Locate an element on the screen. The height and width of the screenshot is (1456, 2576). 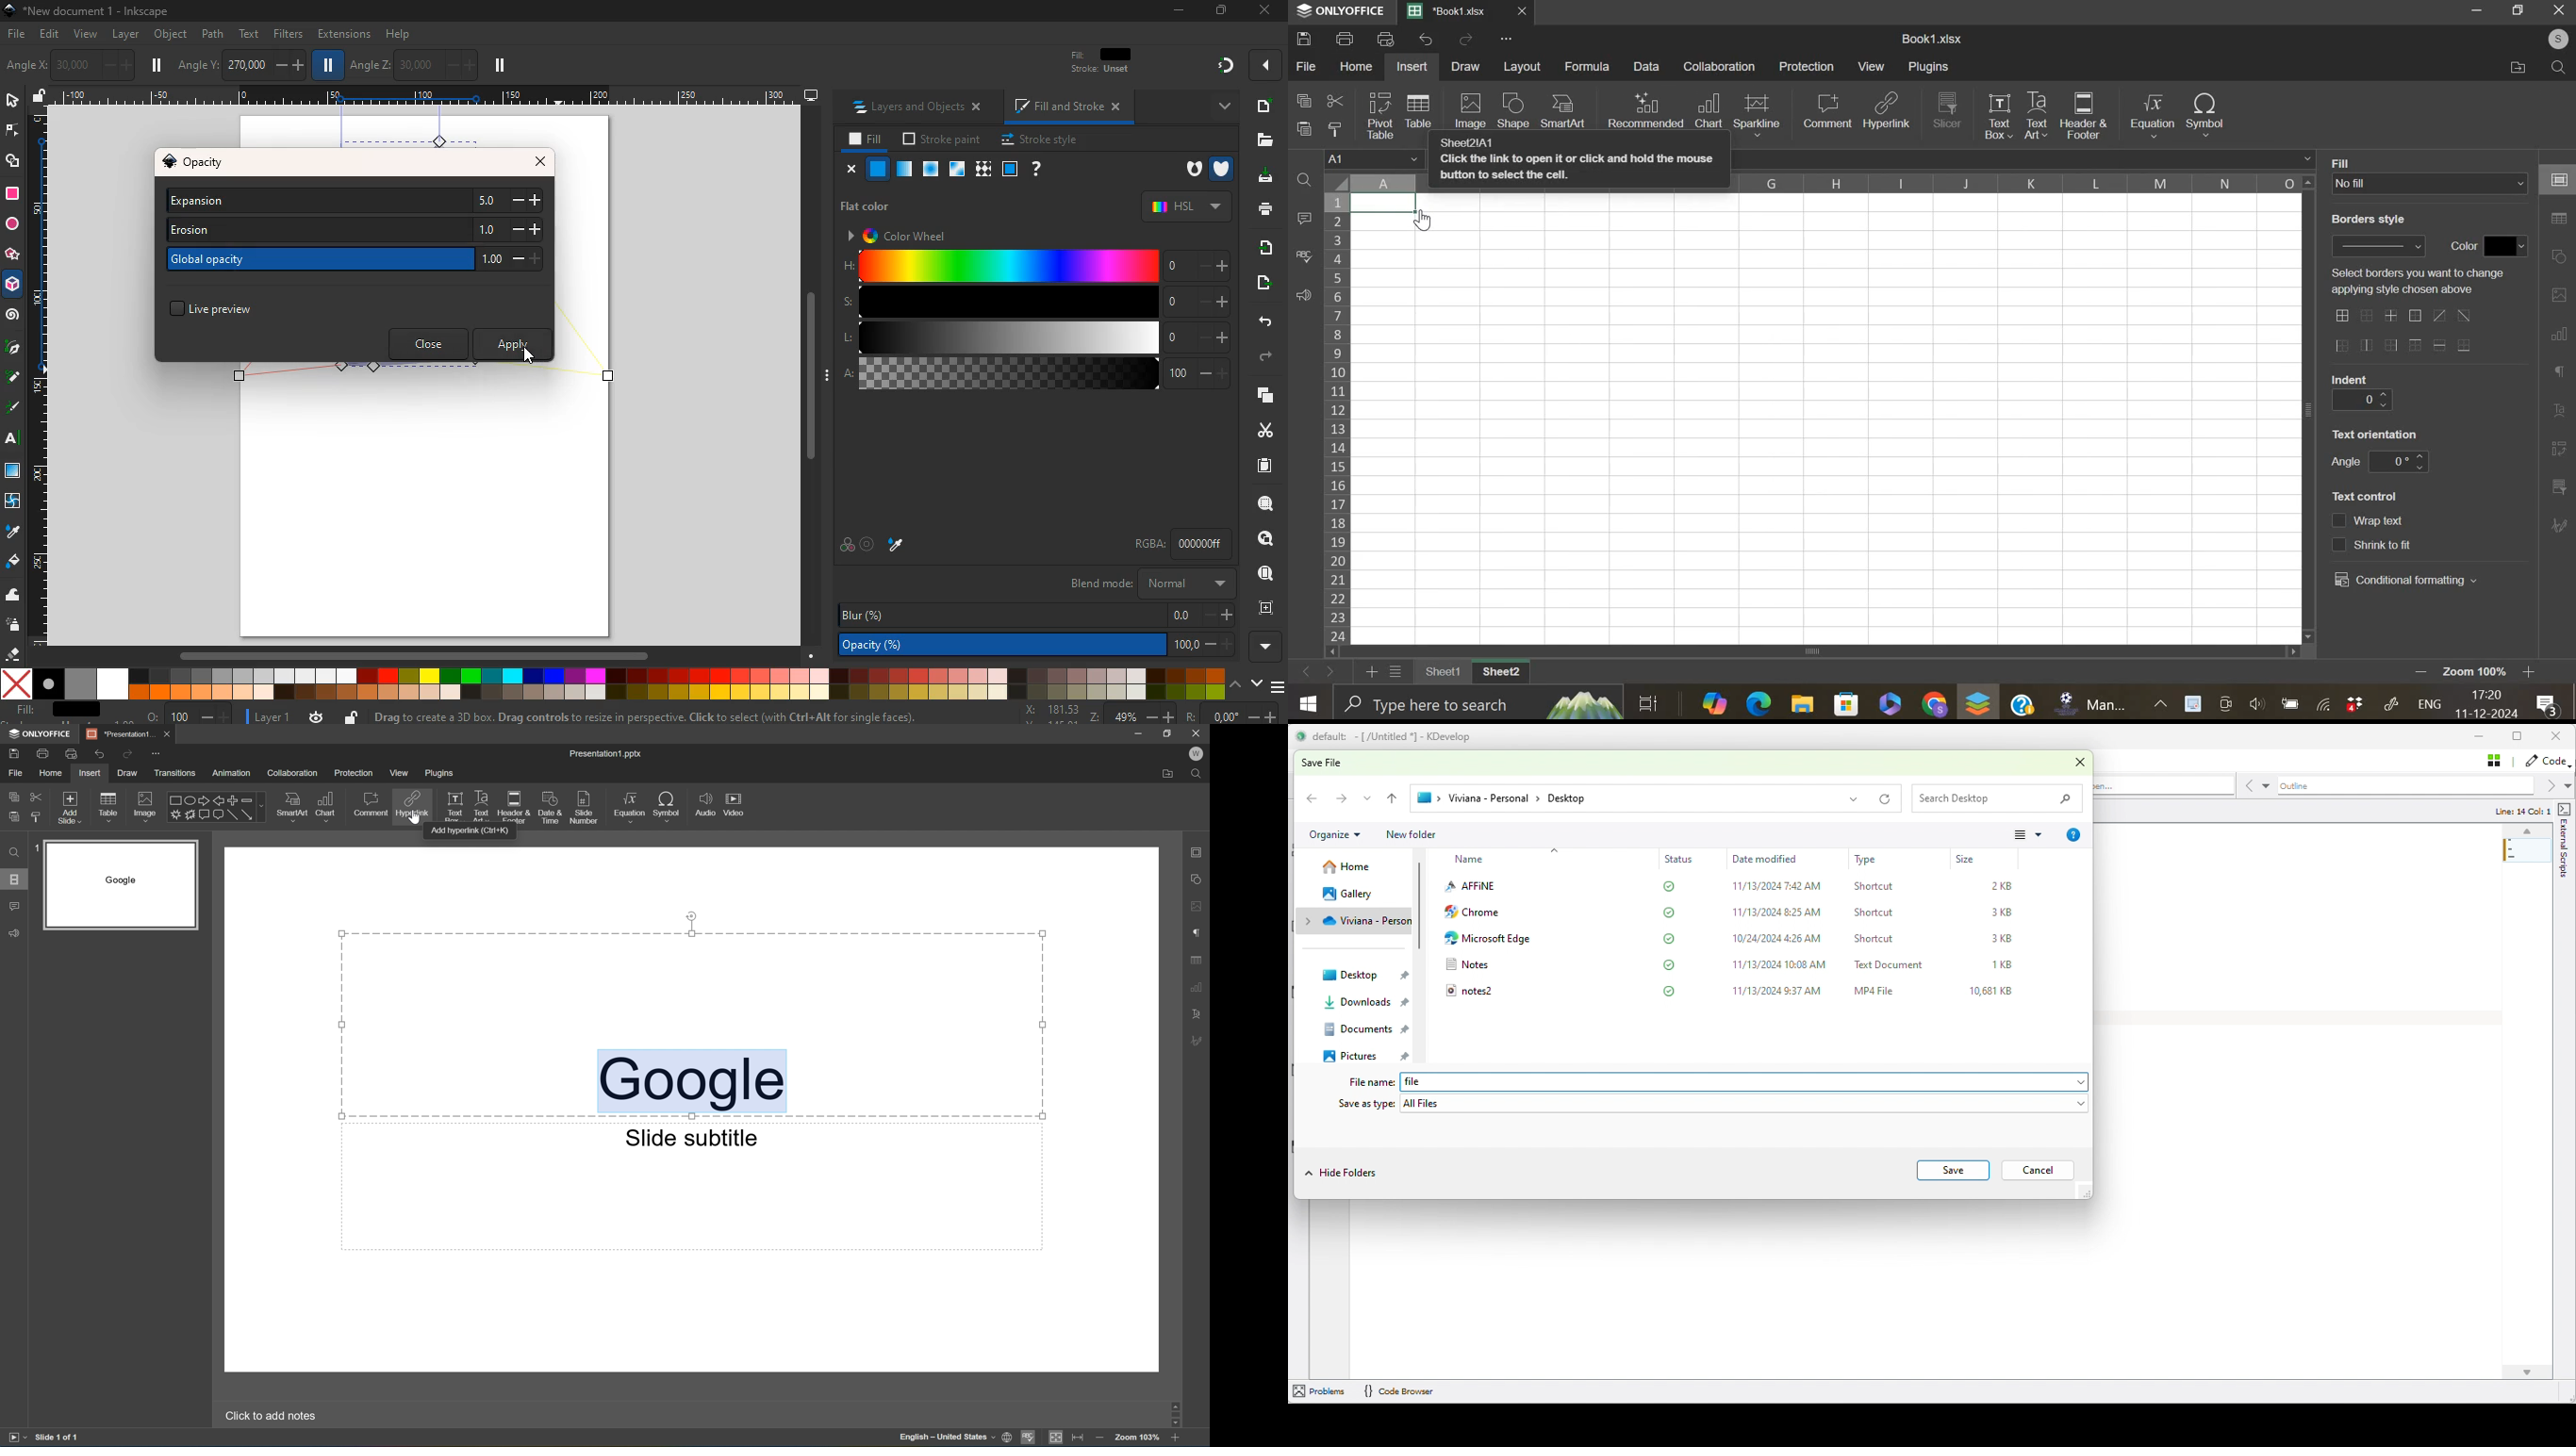
texture is located at coordinates (983, 169).